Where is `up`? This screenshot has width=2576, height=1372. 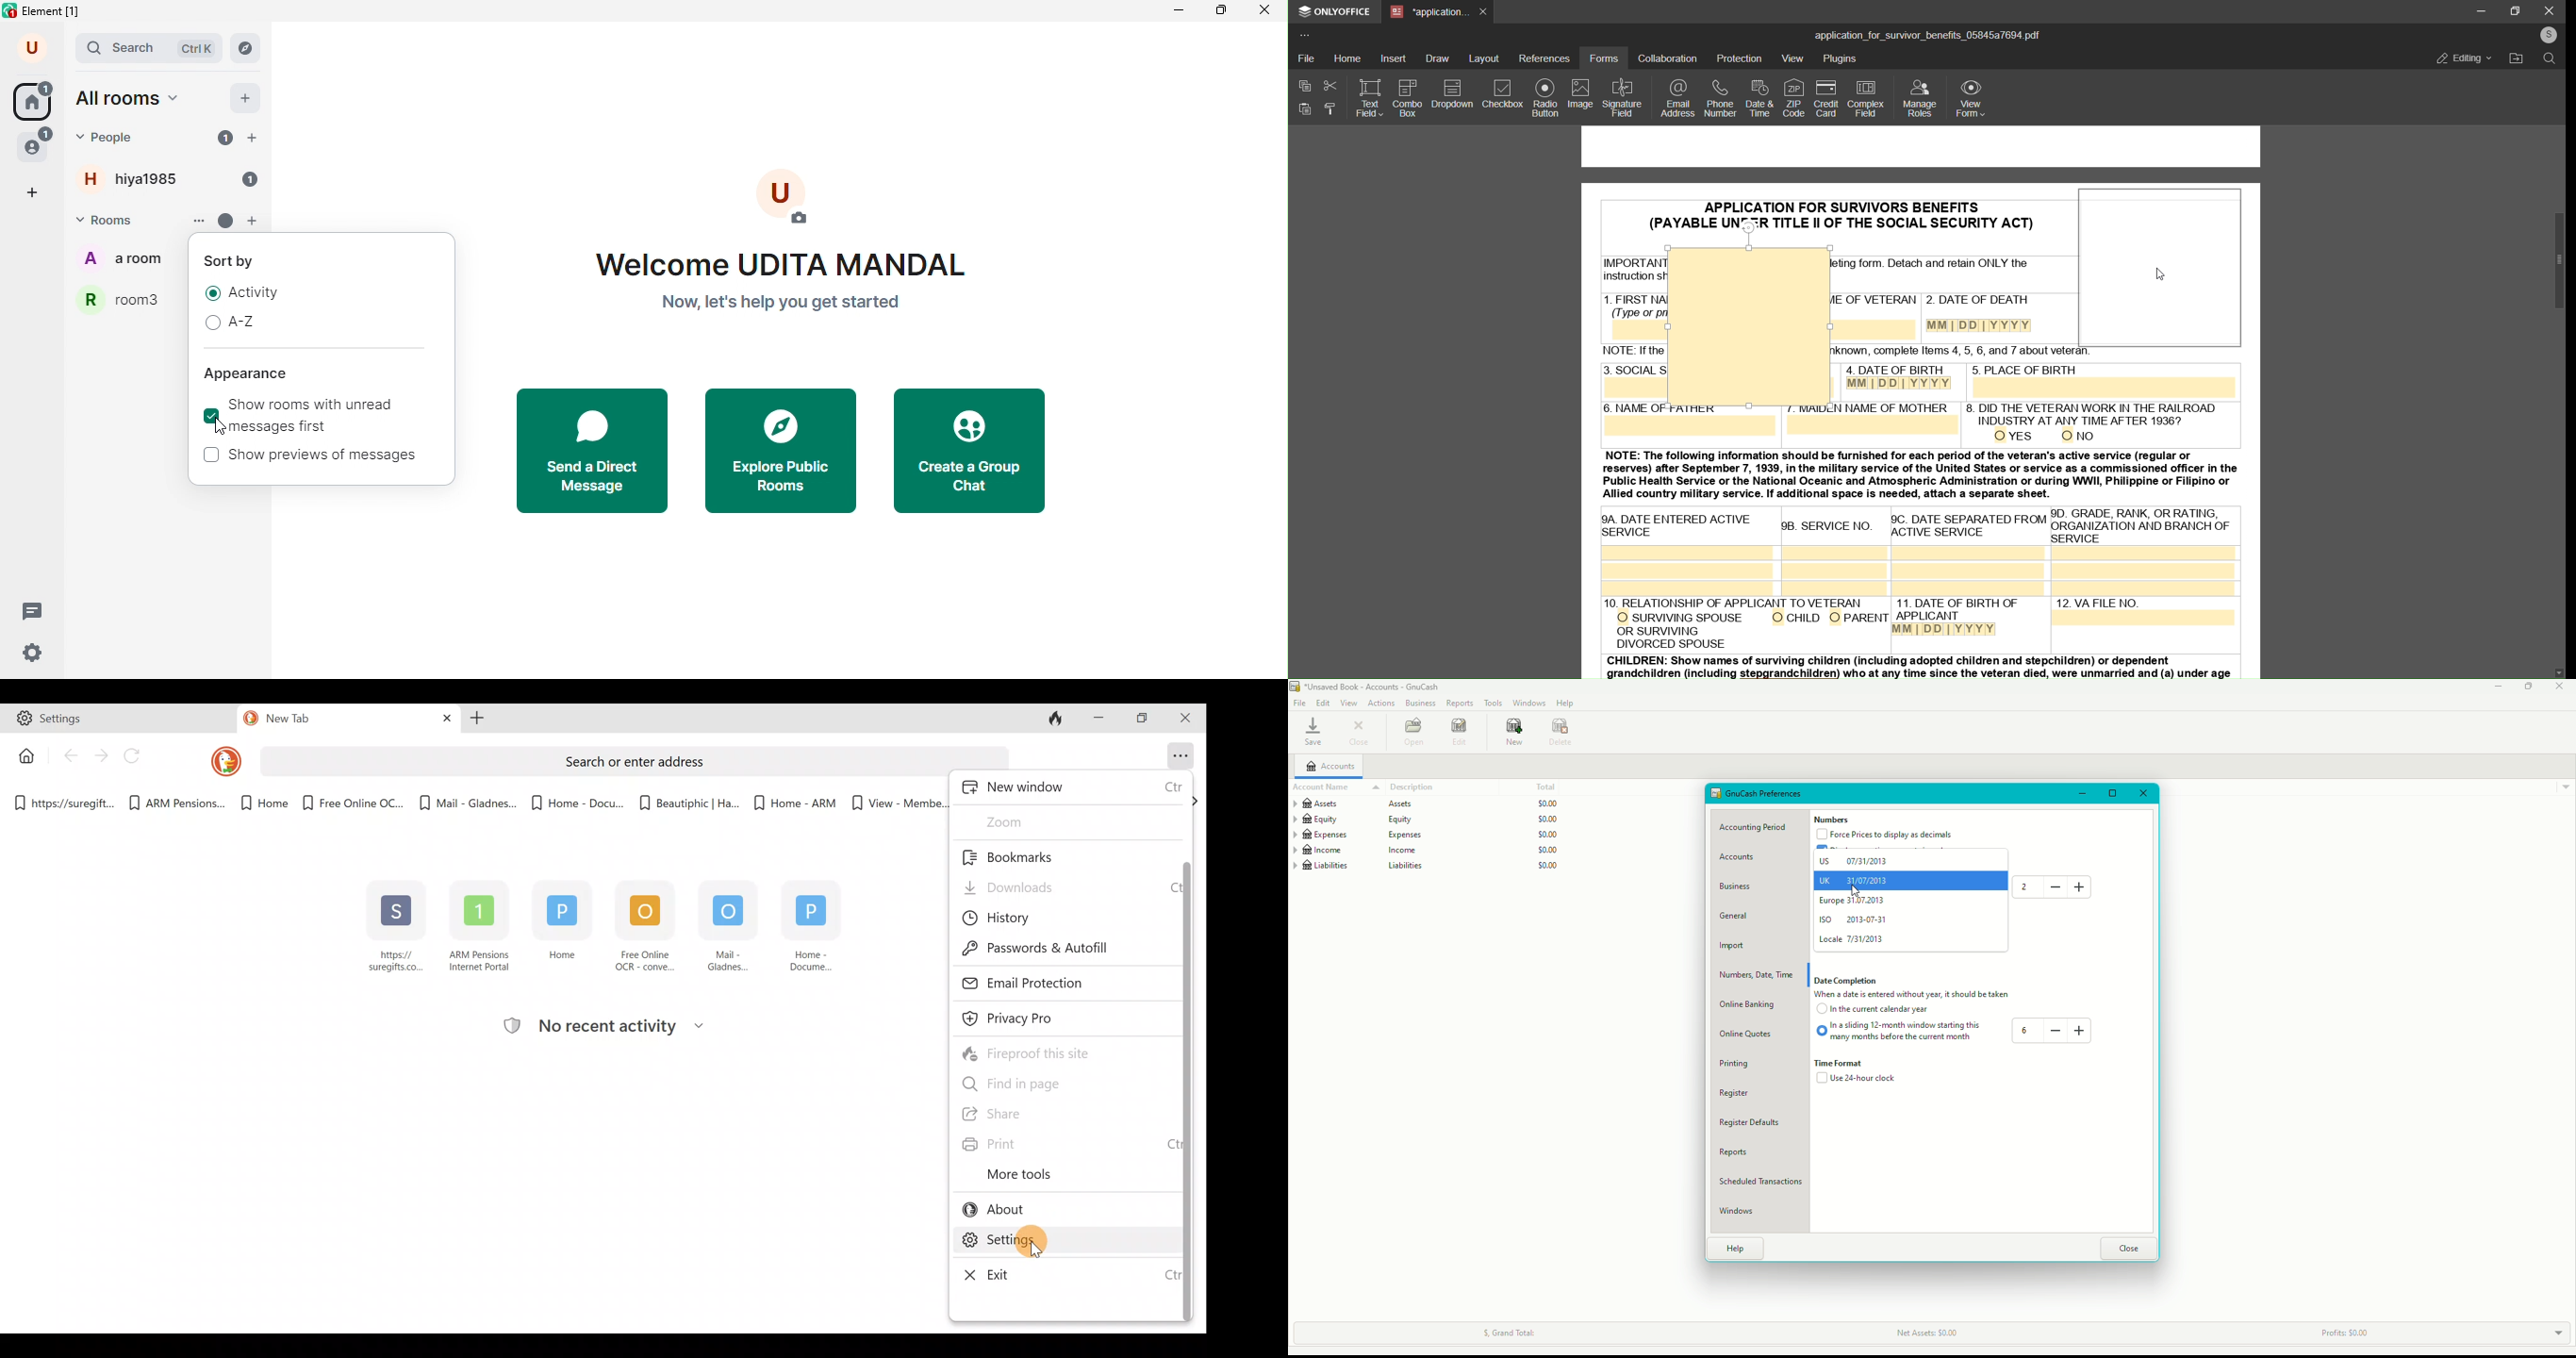 up is located at coordinates (2560, 79).